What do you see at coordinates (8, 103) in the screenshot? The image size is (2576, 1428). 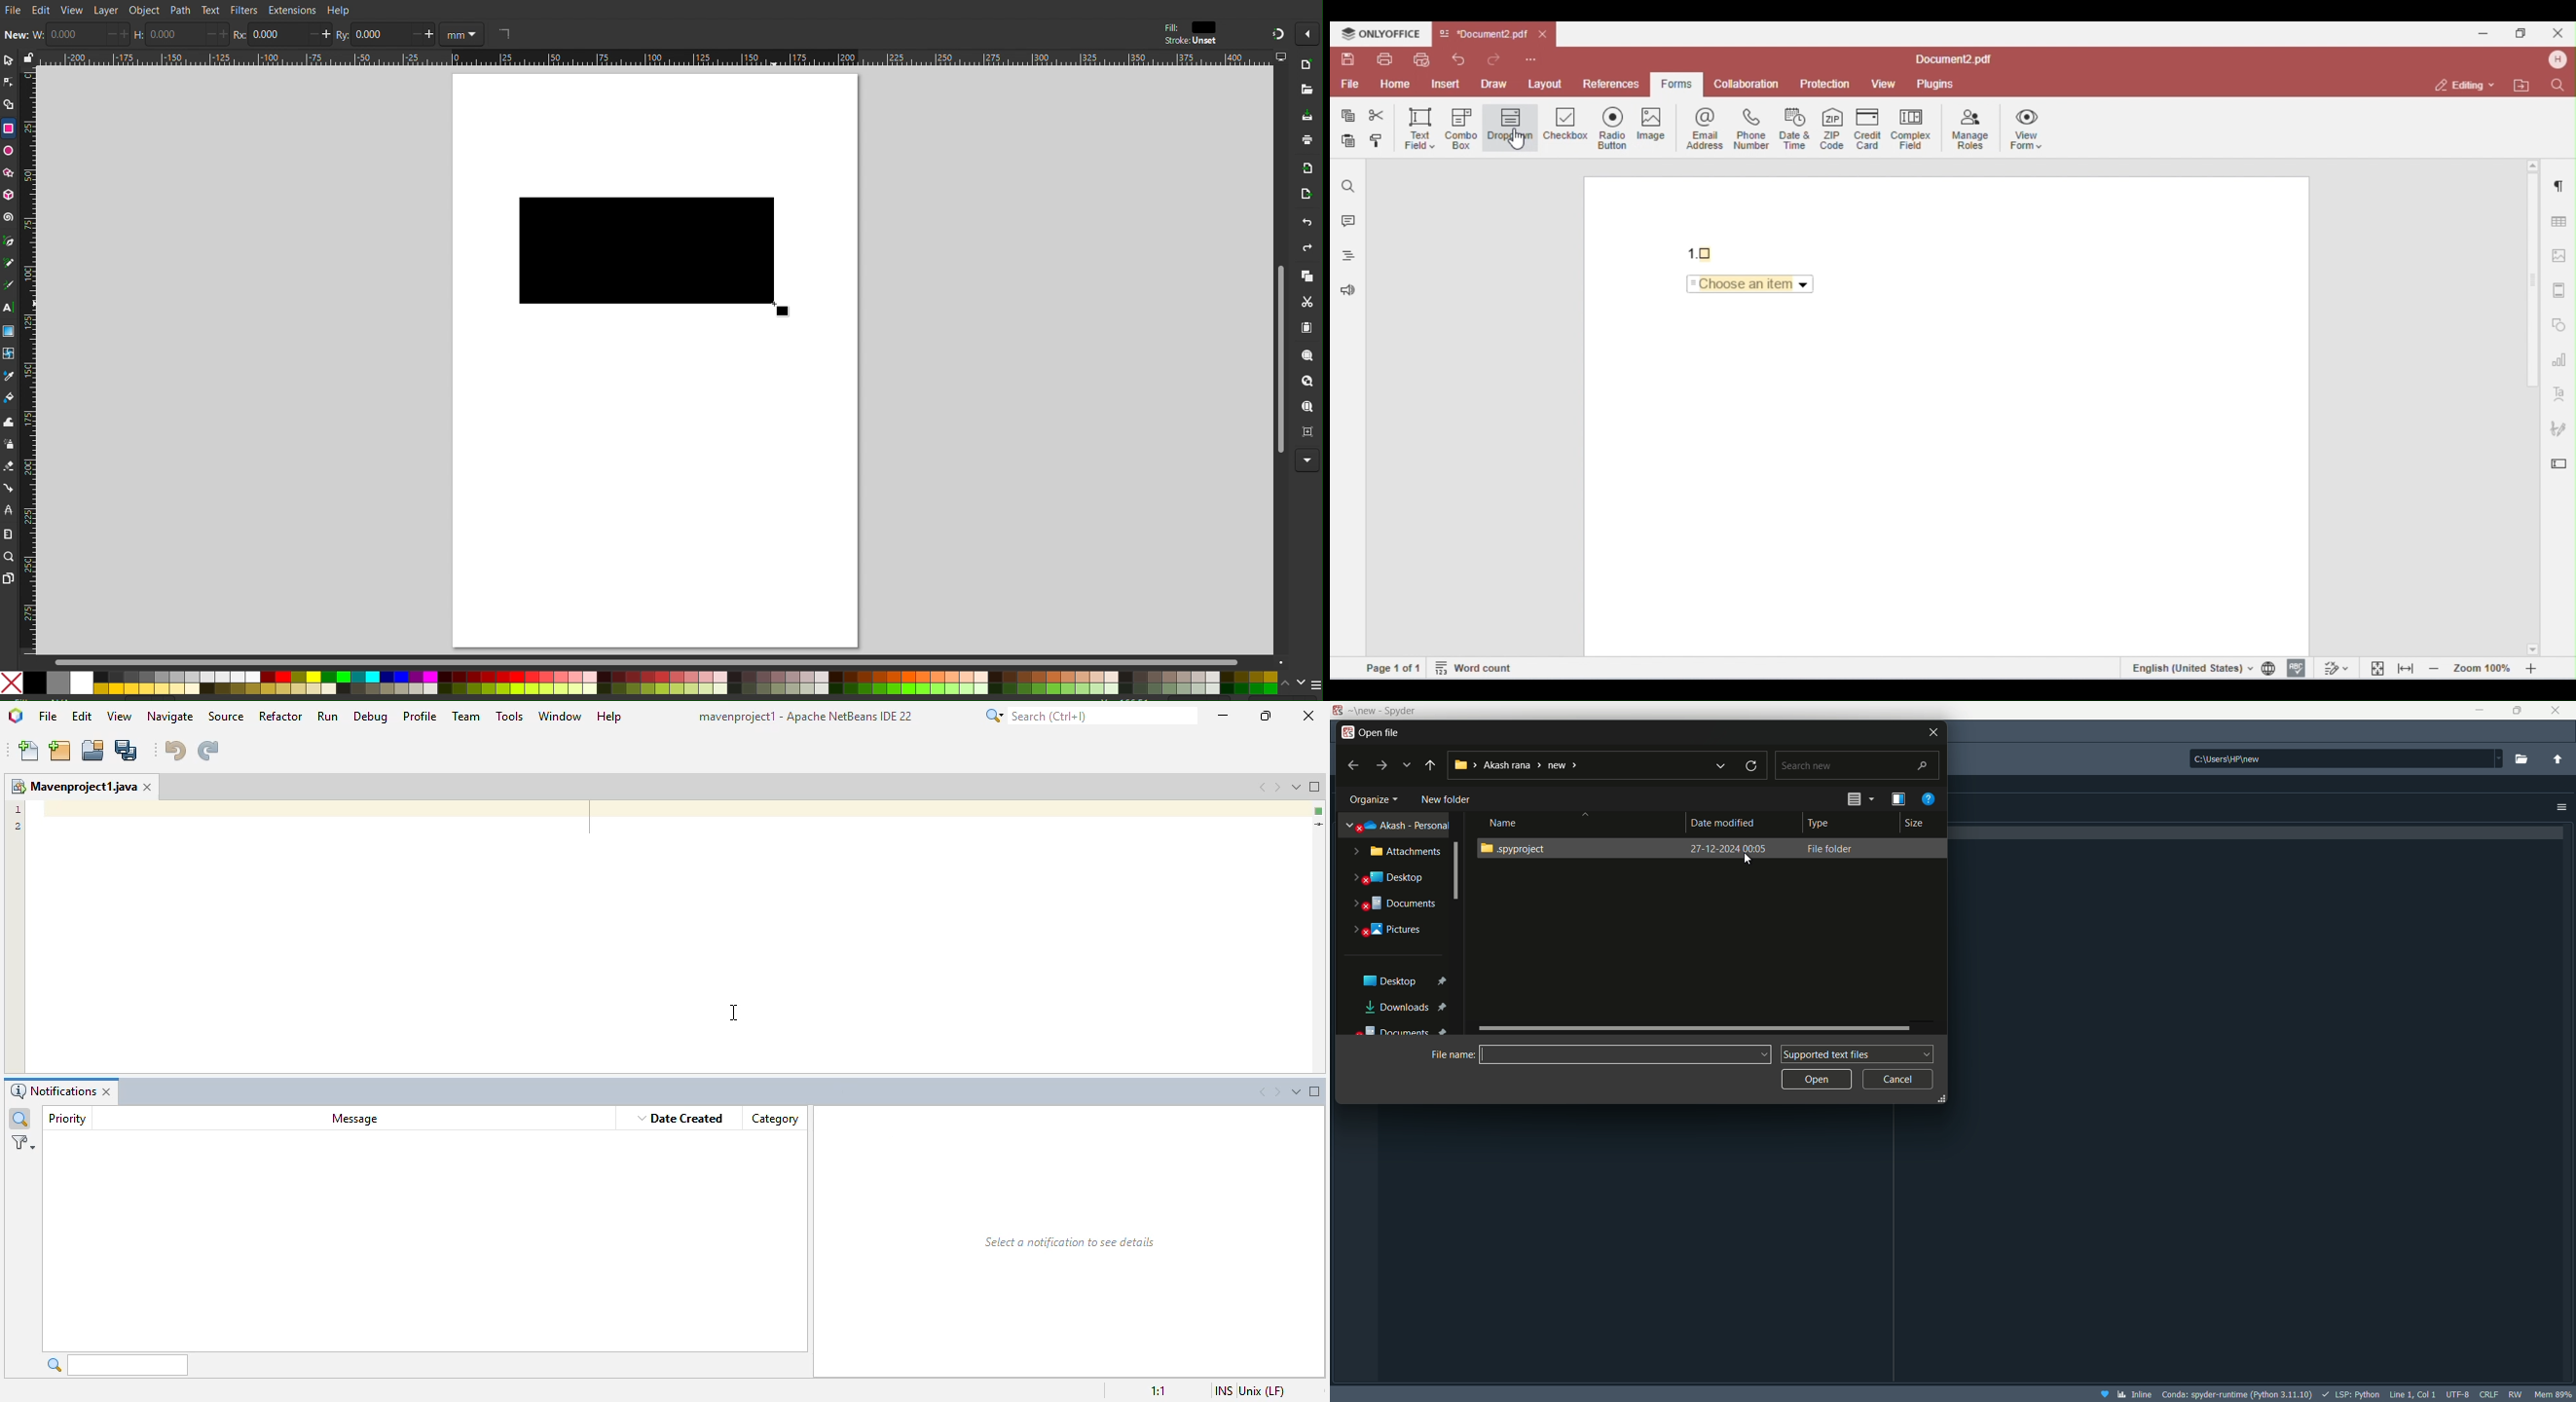 I see `Shape Builder Tool` at bounding box center [8, 103].